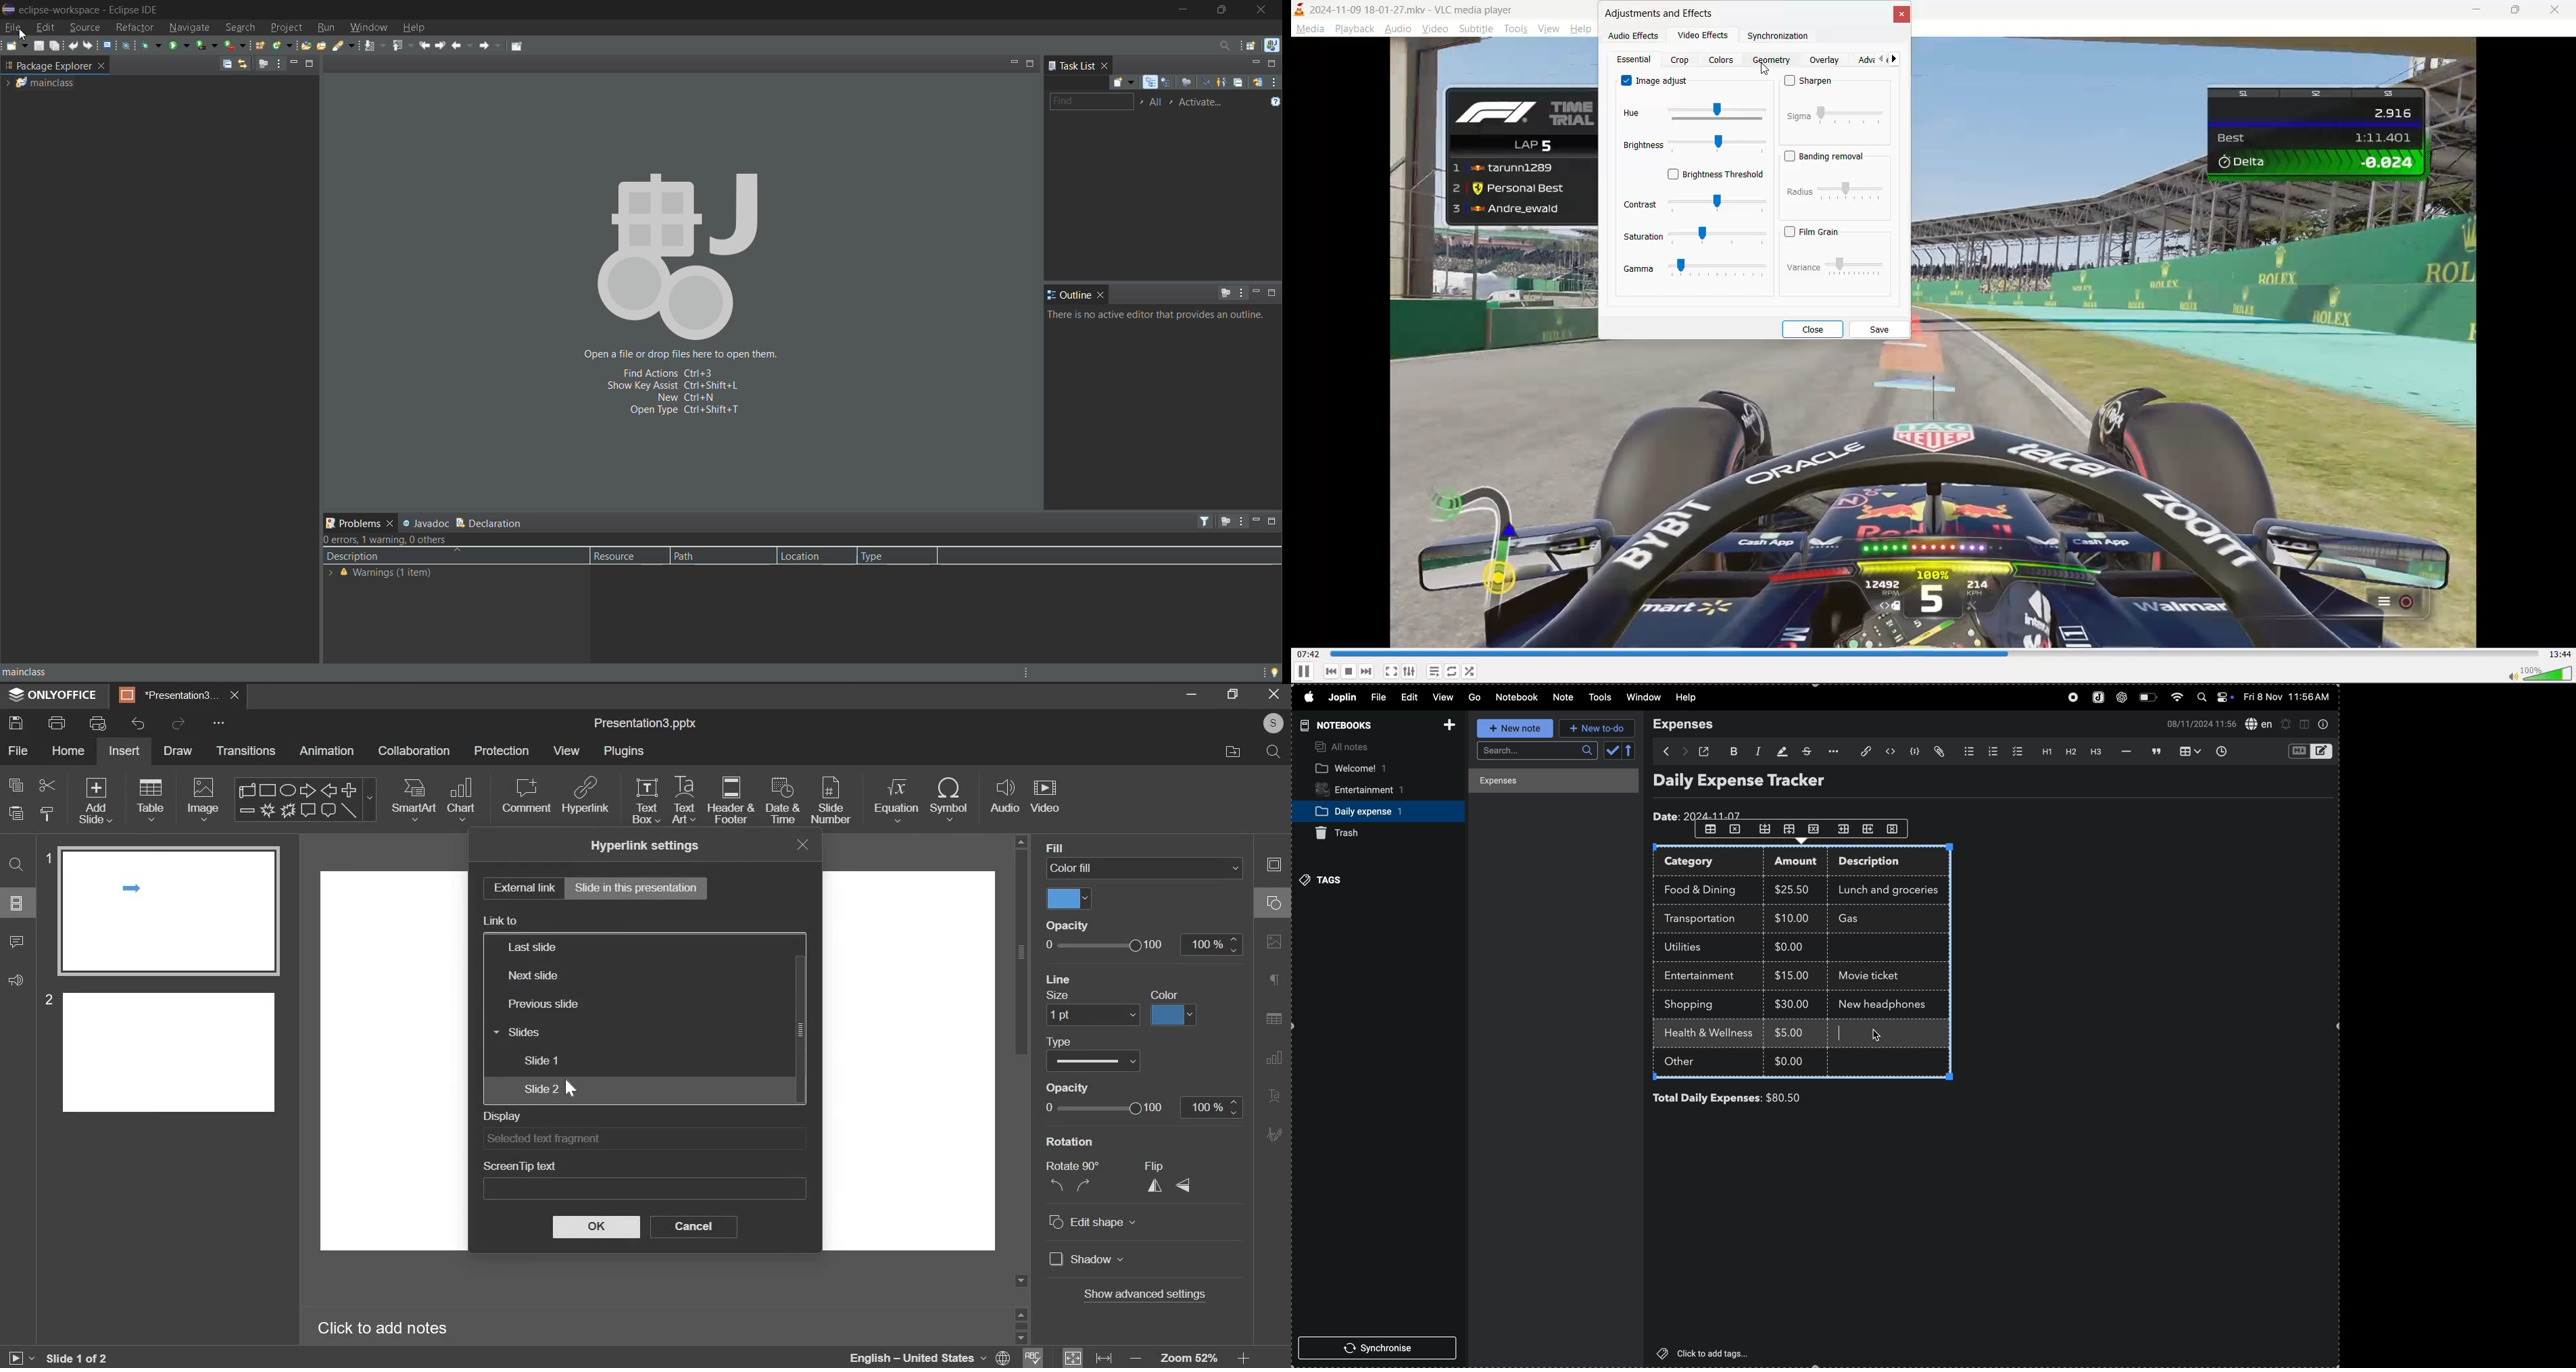  Describe the element at coordinates (1792, 1004) in the screenshot. I see `$30.00` at that location.